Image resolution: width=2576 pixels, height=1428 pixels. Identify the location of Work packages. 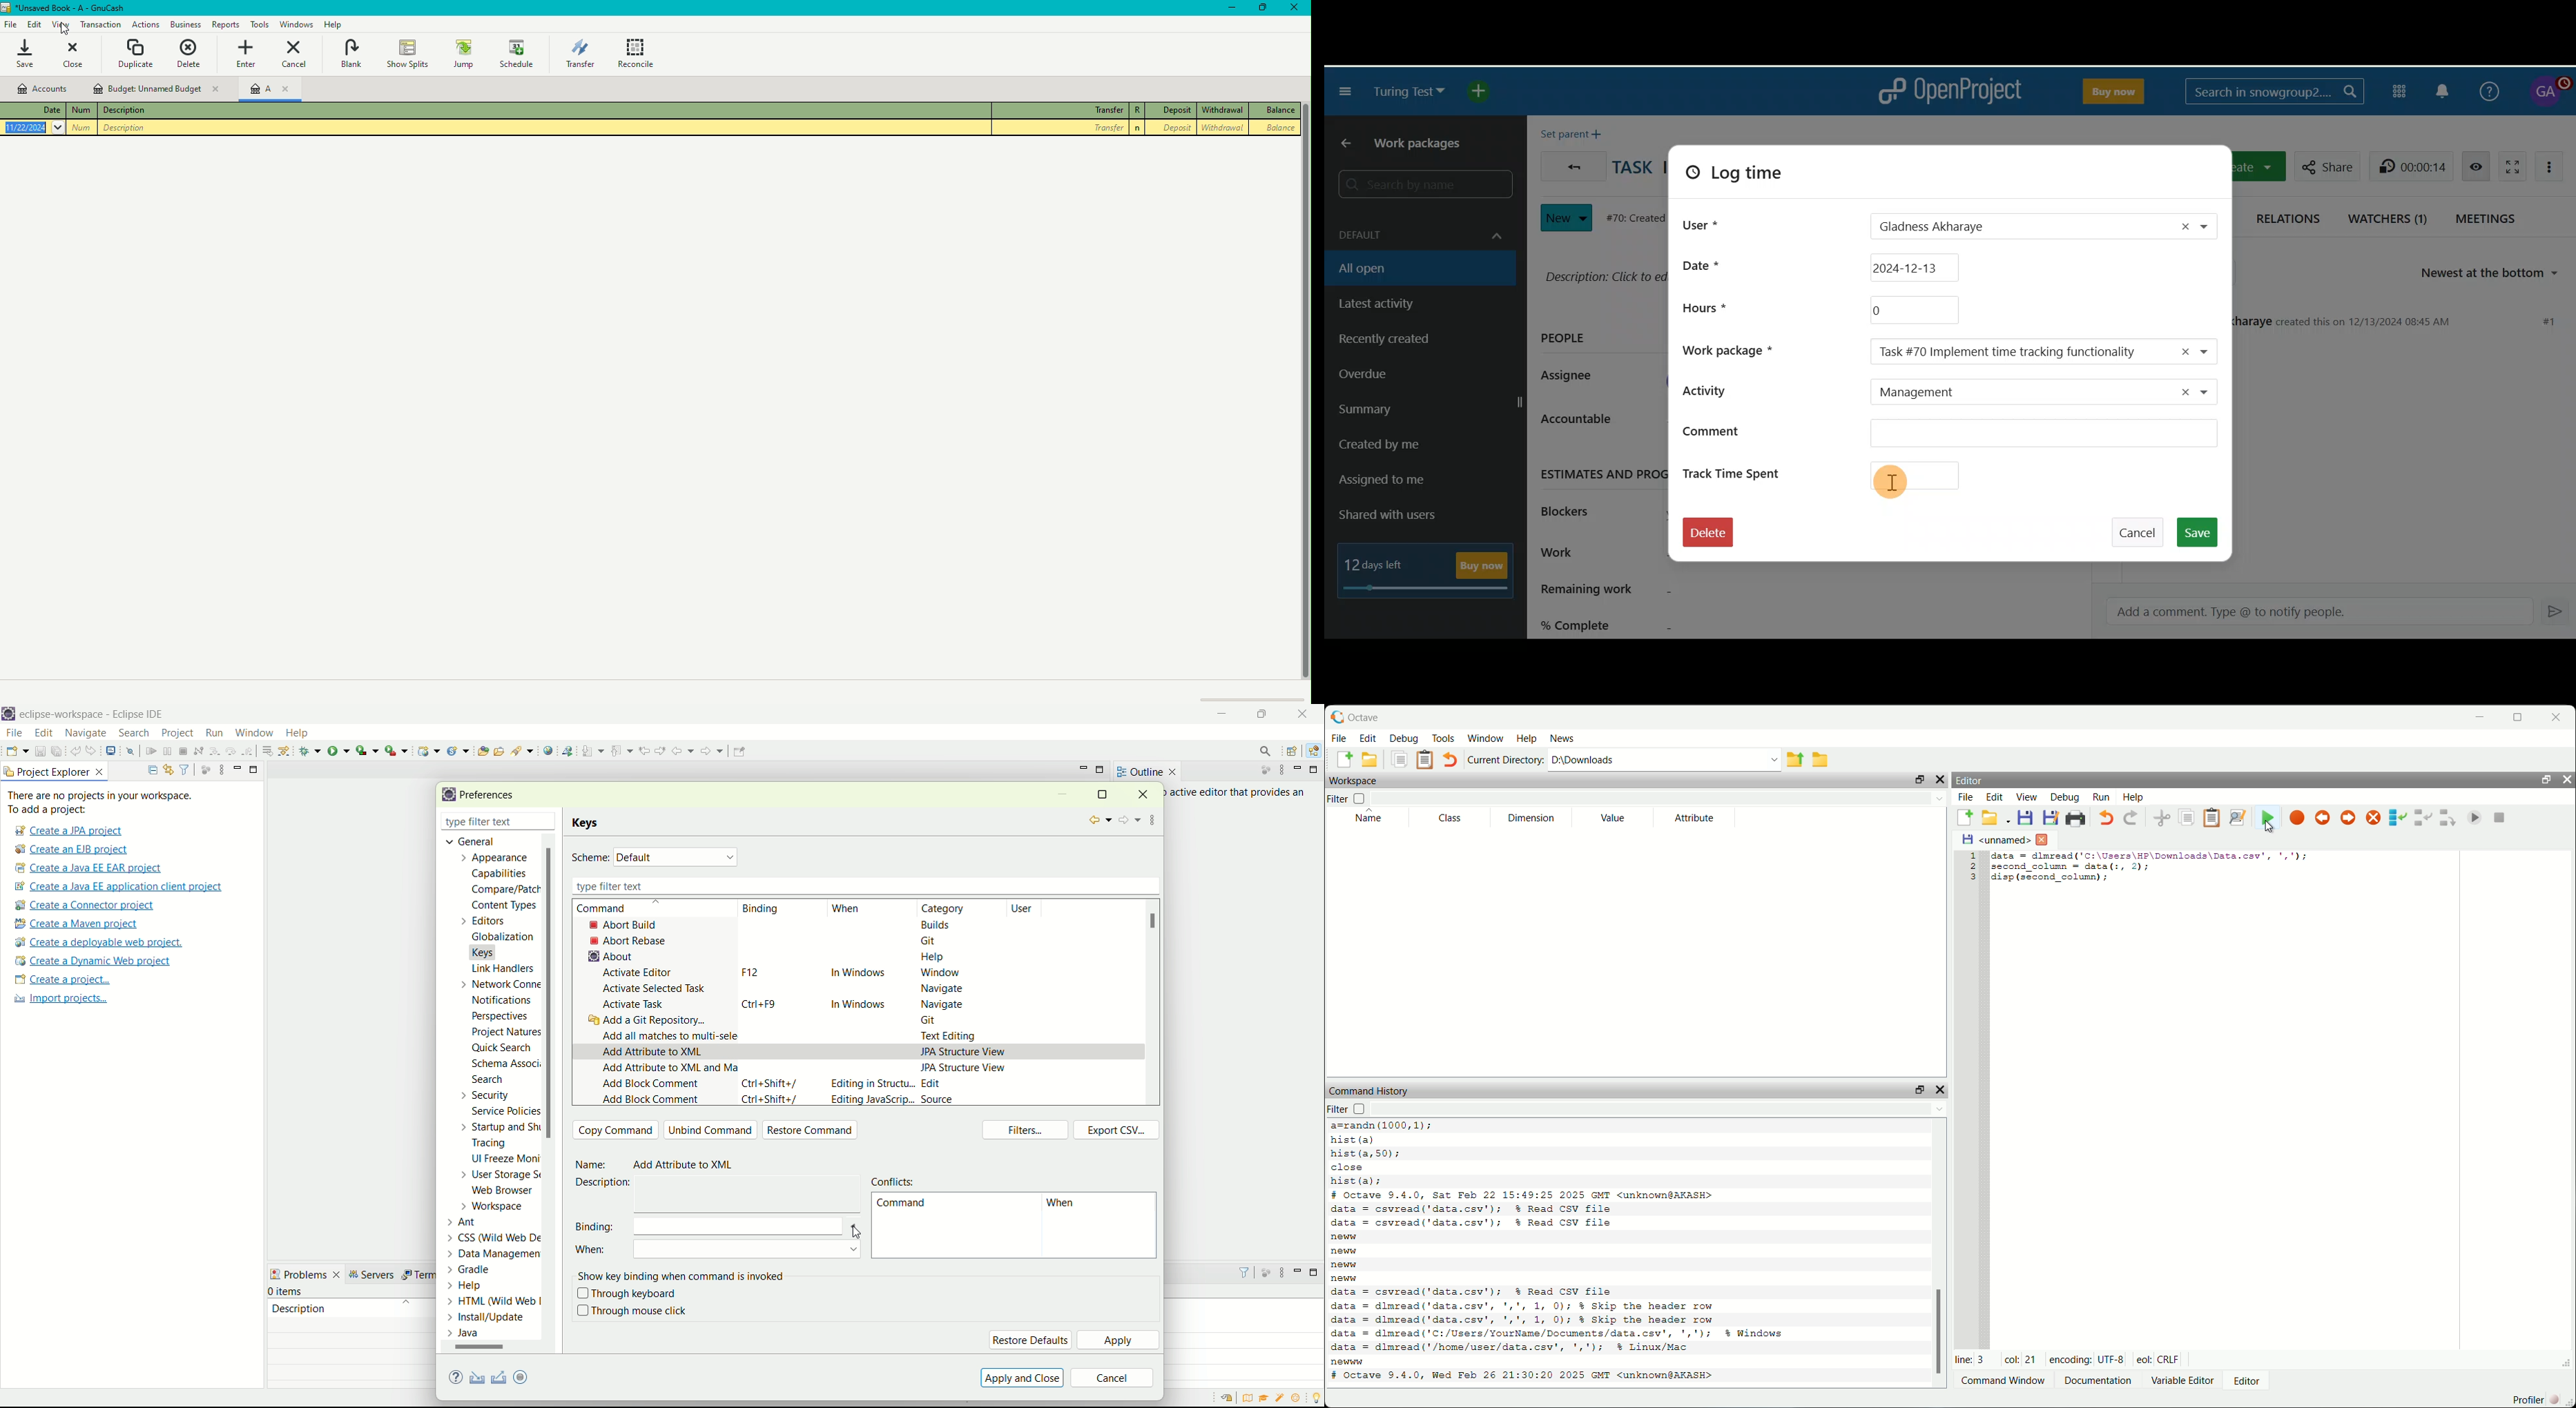
(1423, 146).